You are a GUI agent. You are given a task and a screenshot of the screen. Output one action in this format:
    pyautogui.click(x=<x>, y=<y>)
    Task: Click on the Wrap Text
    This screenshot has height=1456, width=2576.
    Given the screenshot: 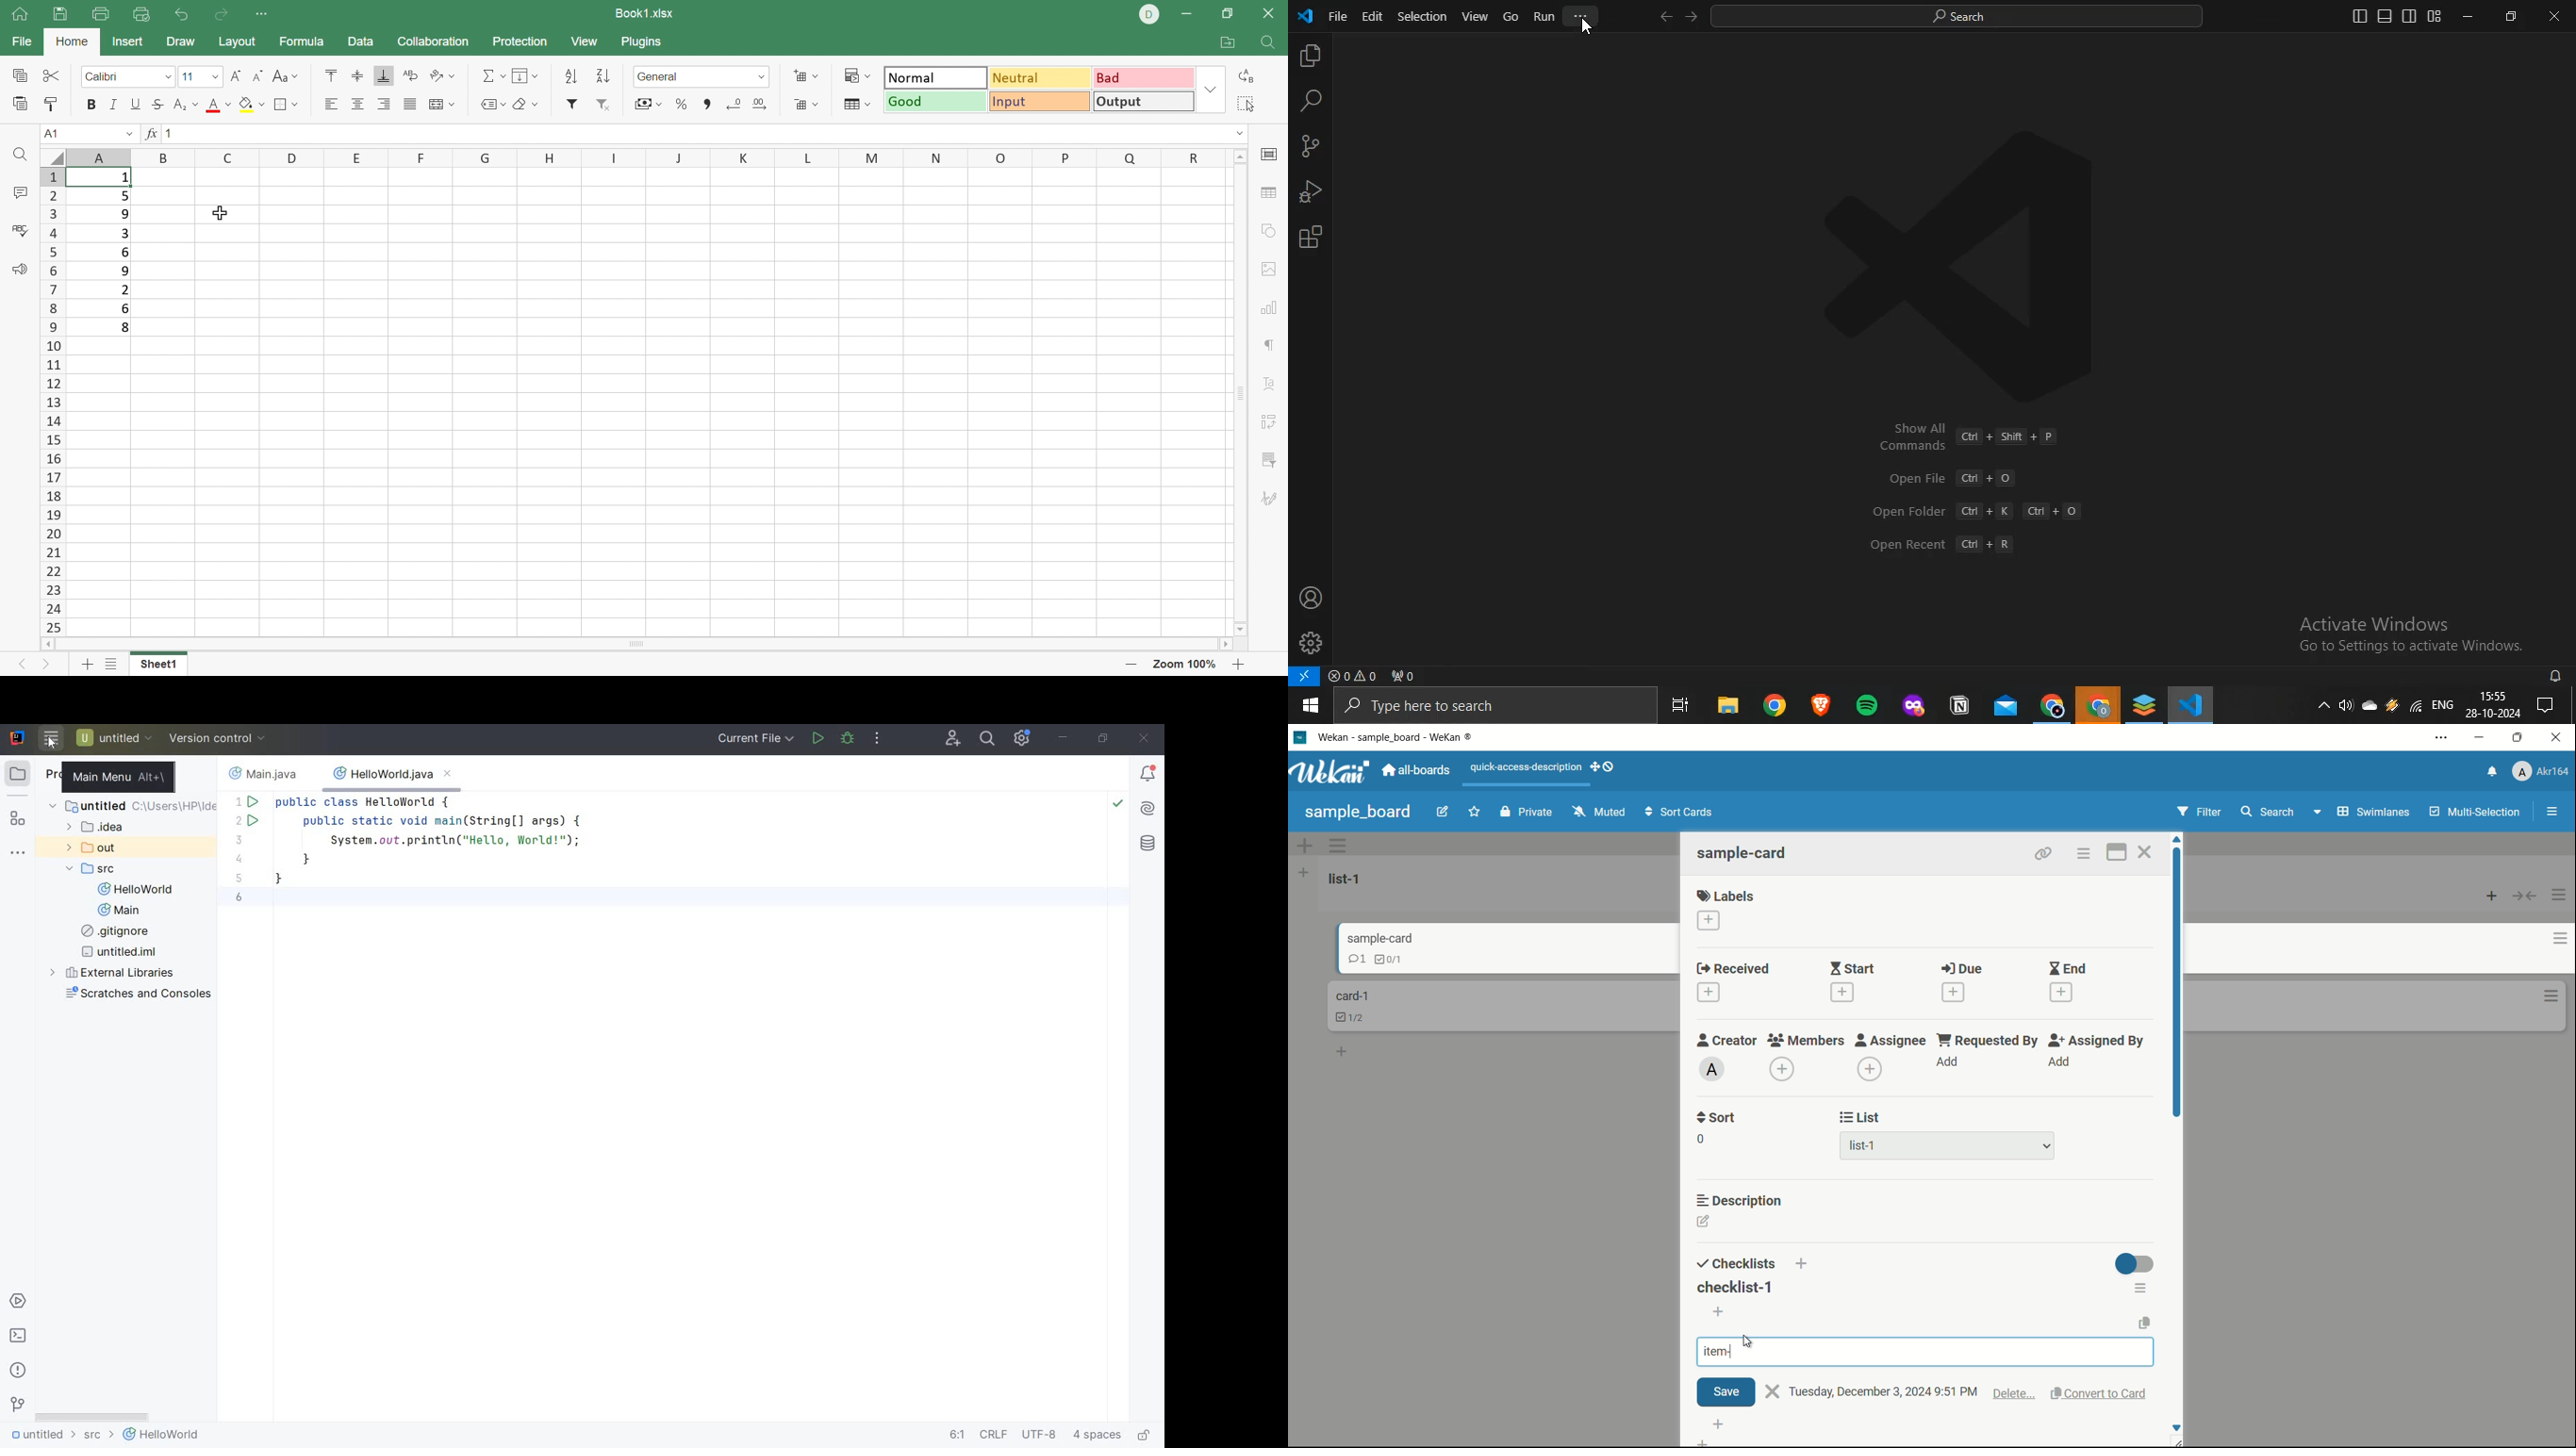 What is the action you would take?
    pyautogui.click(x=413, y=77)
    